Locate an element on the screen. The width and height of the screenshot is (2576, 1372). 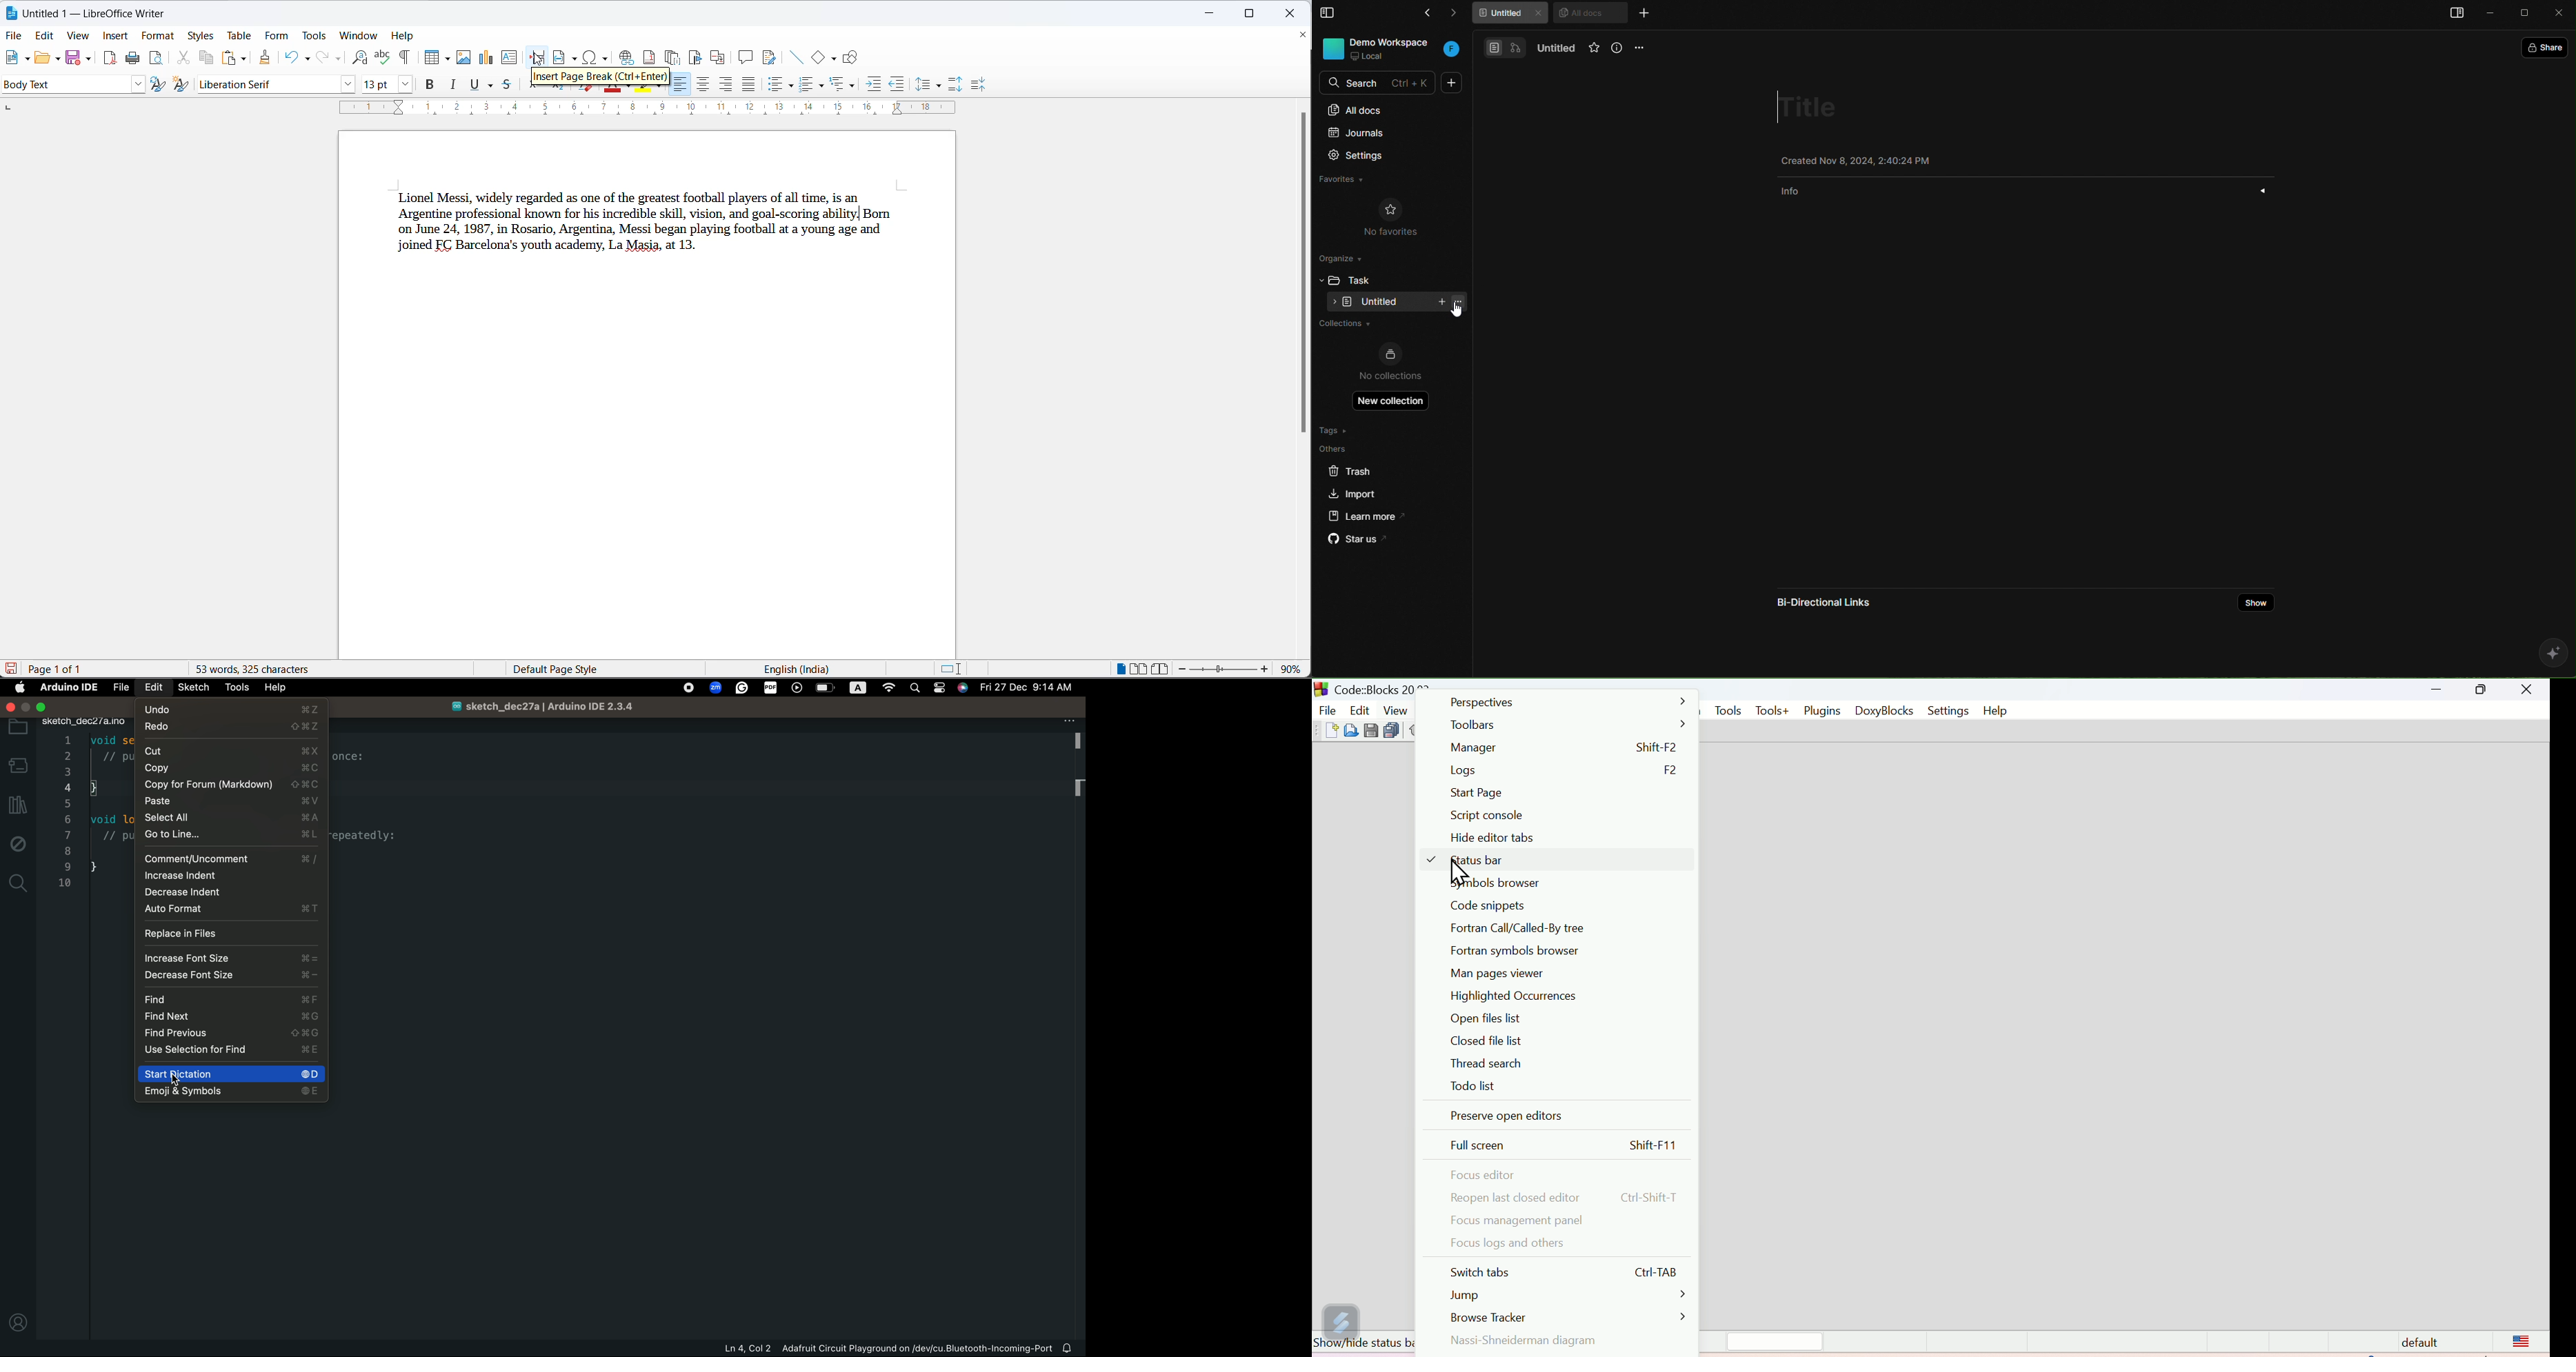
Perspective is located at coordinates (1569, 705).